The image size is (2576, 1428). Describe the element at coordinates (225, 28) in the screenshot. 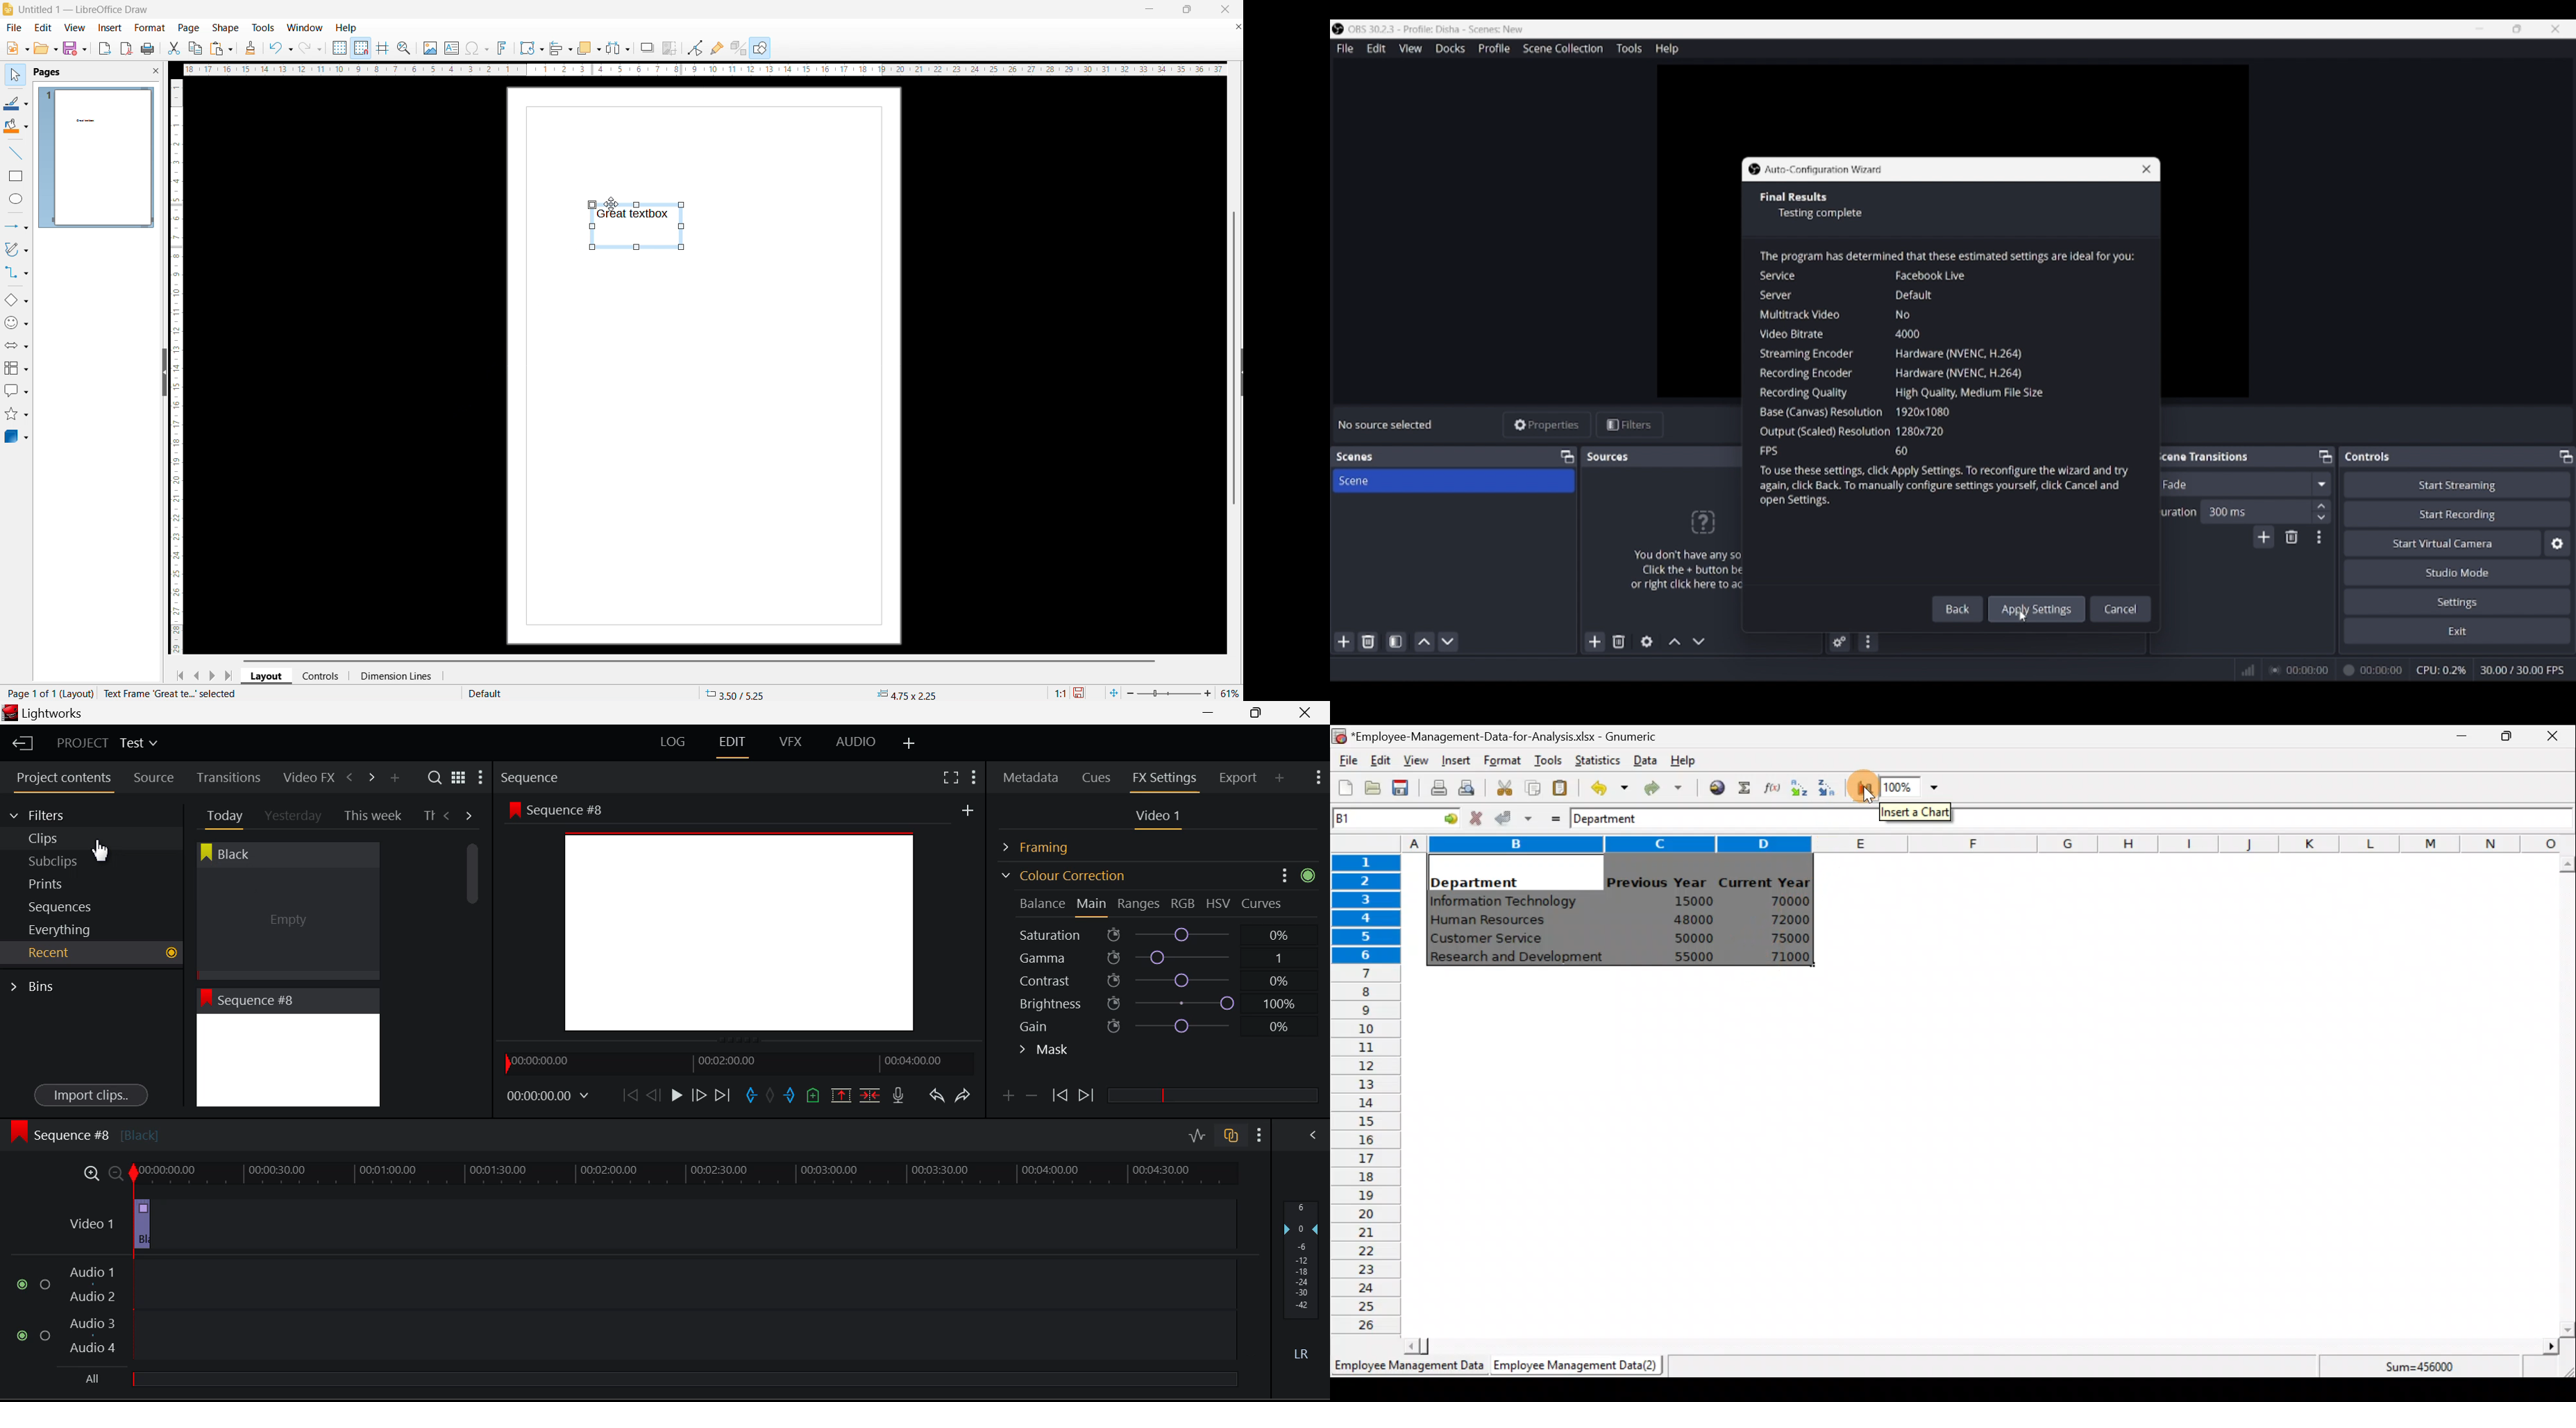

I see `shape` at that location.